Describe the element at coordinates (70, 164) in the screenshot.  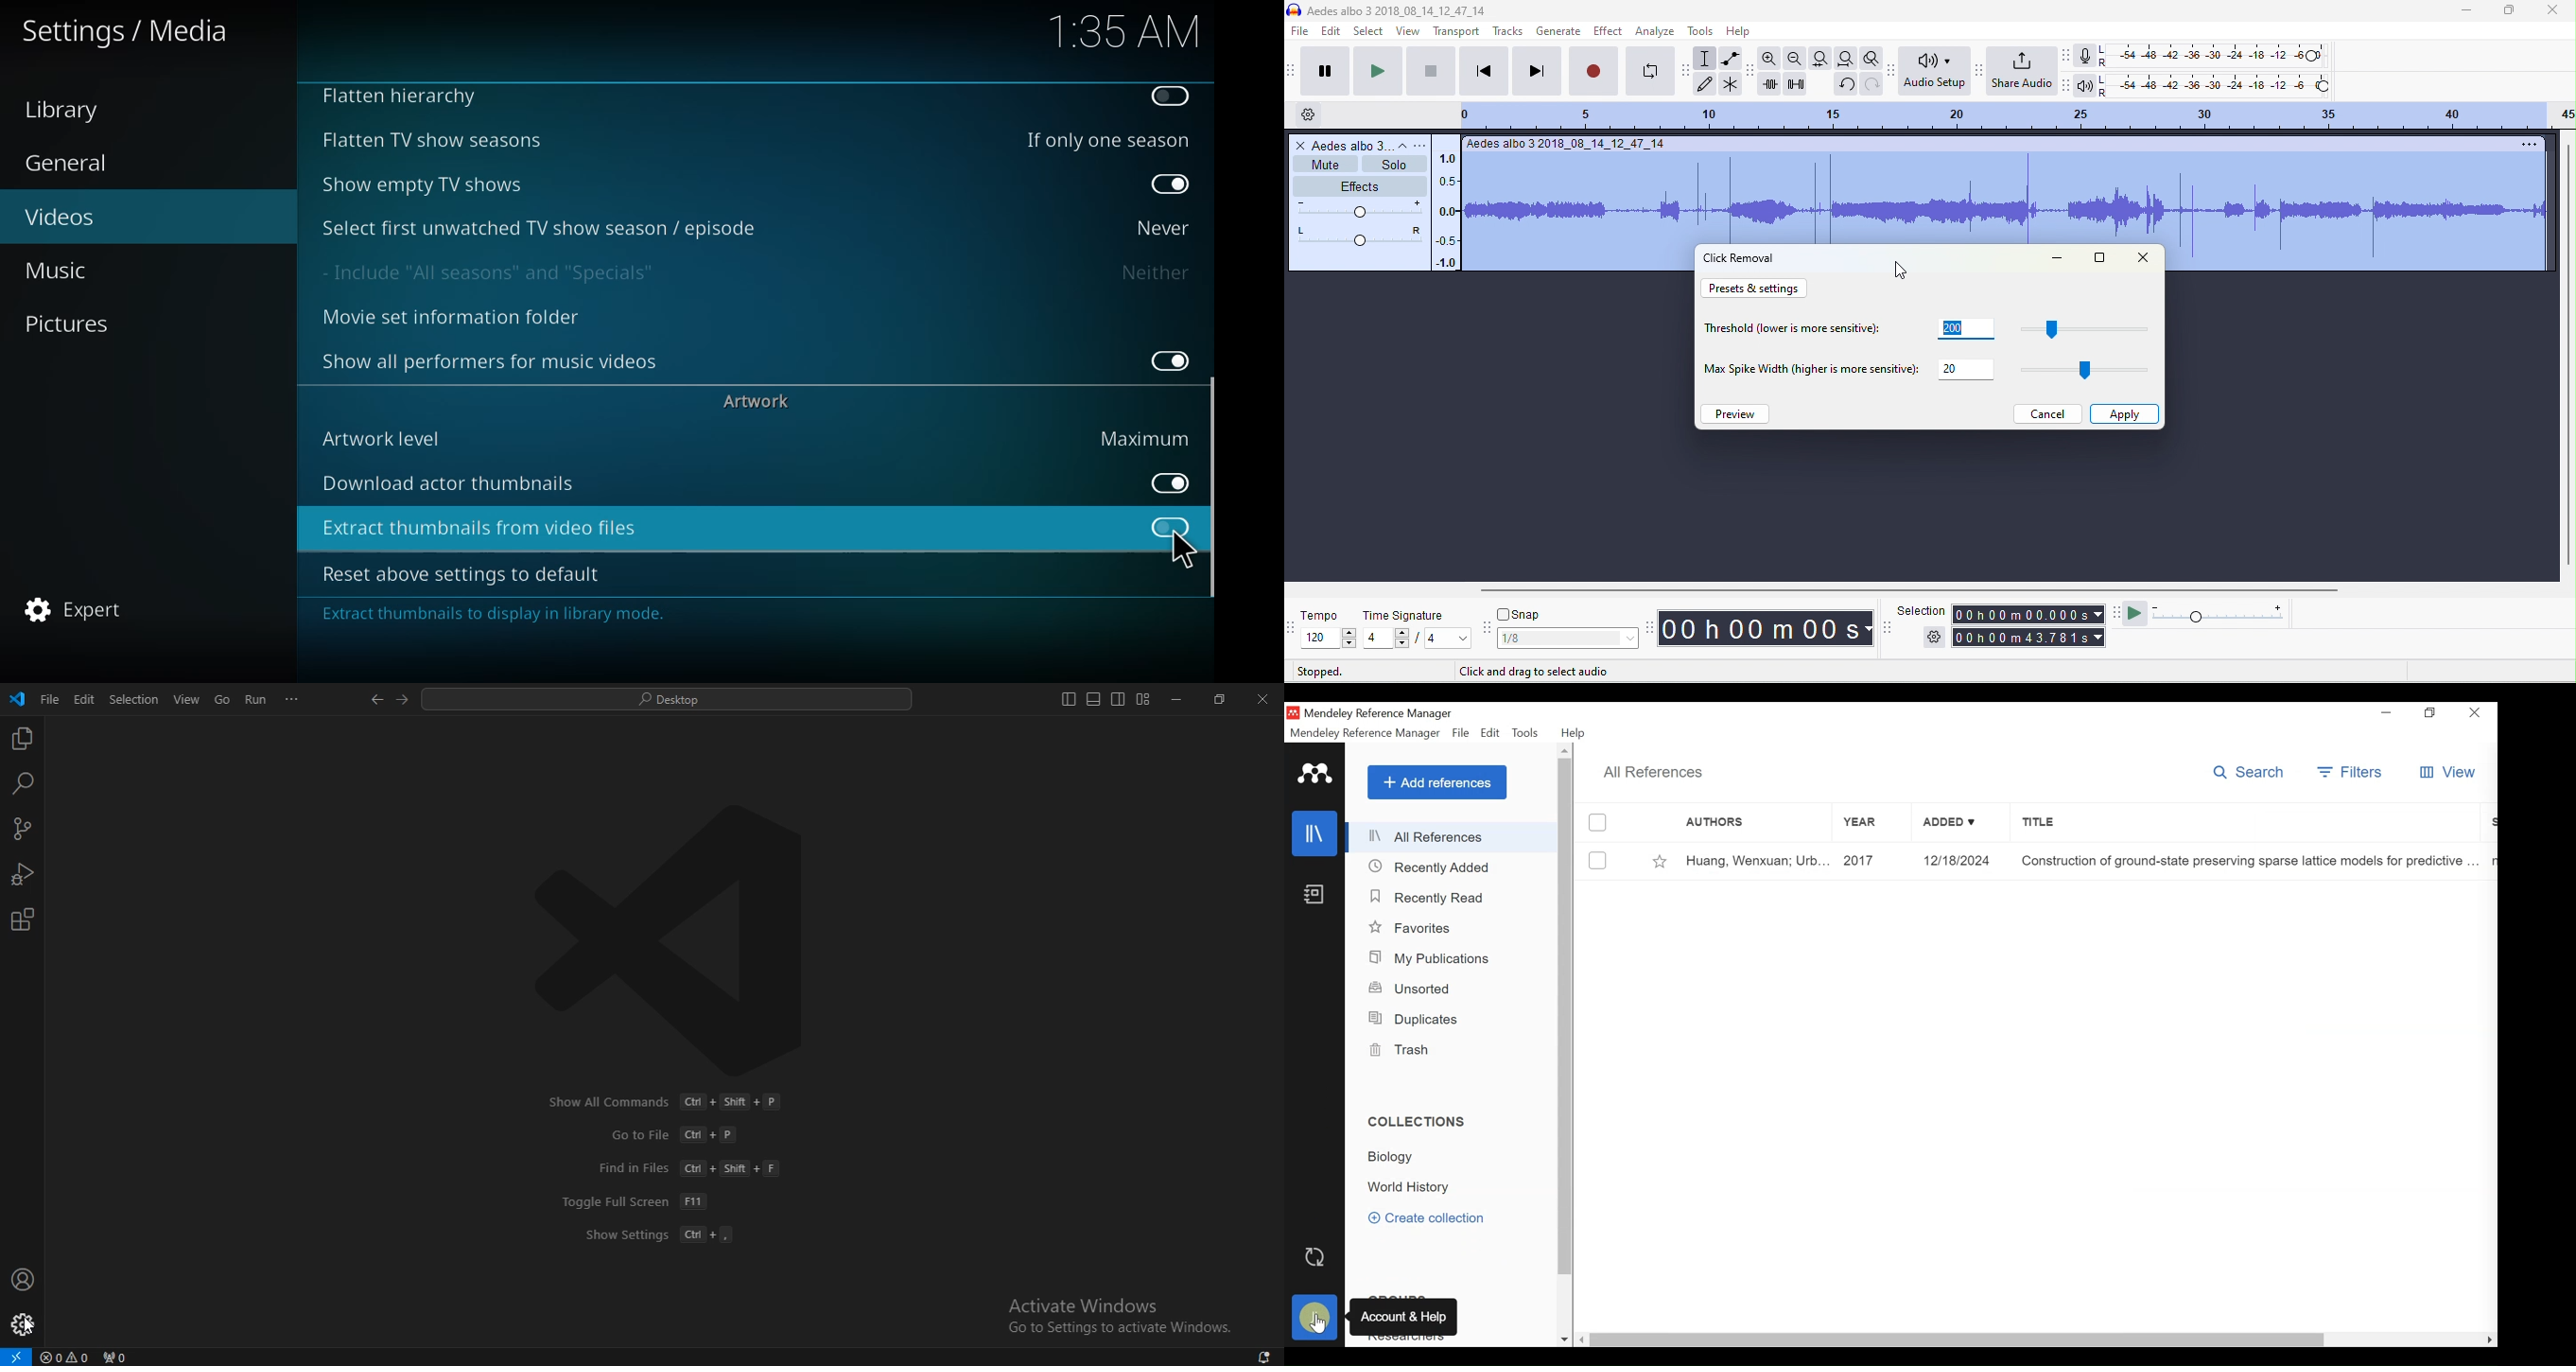
I see `general` at that location.